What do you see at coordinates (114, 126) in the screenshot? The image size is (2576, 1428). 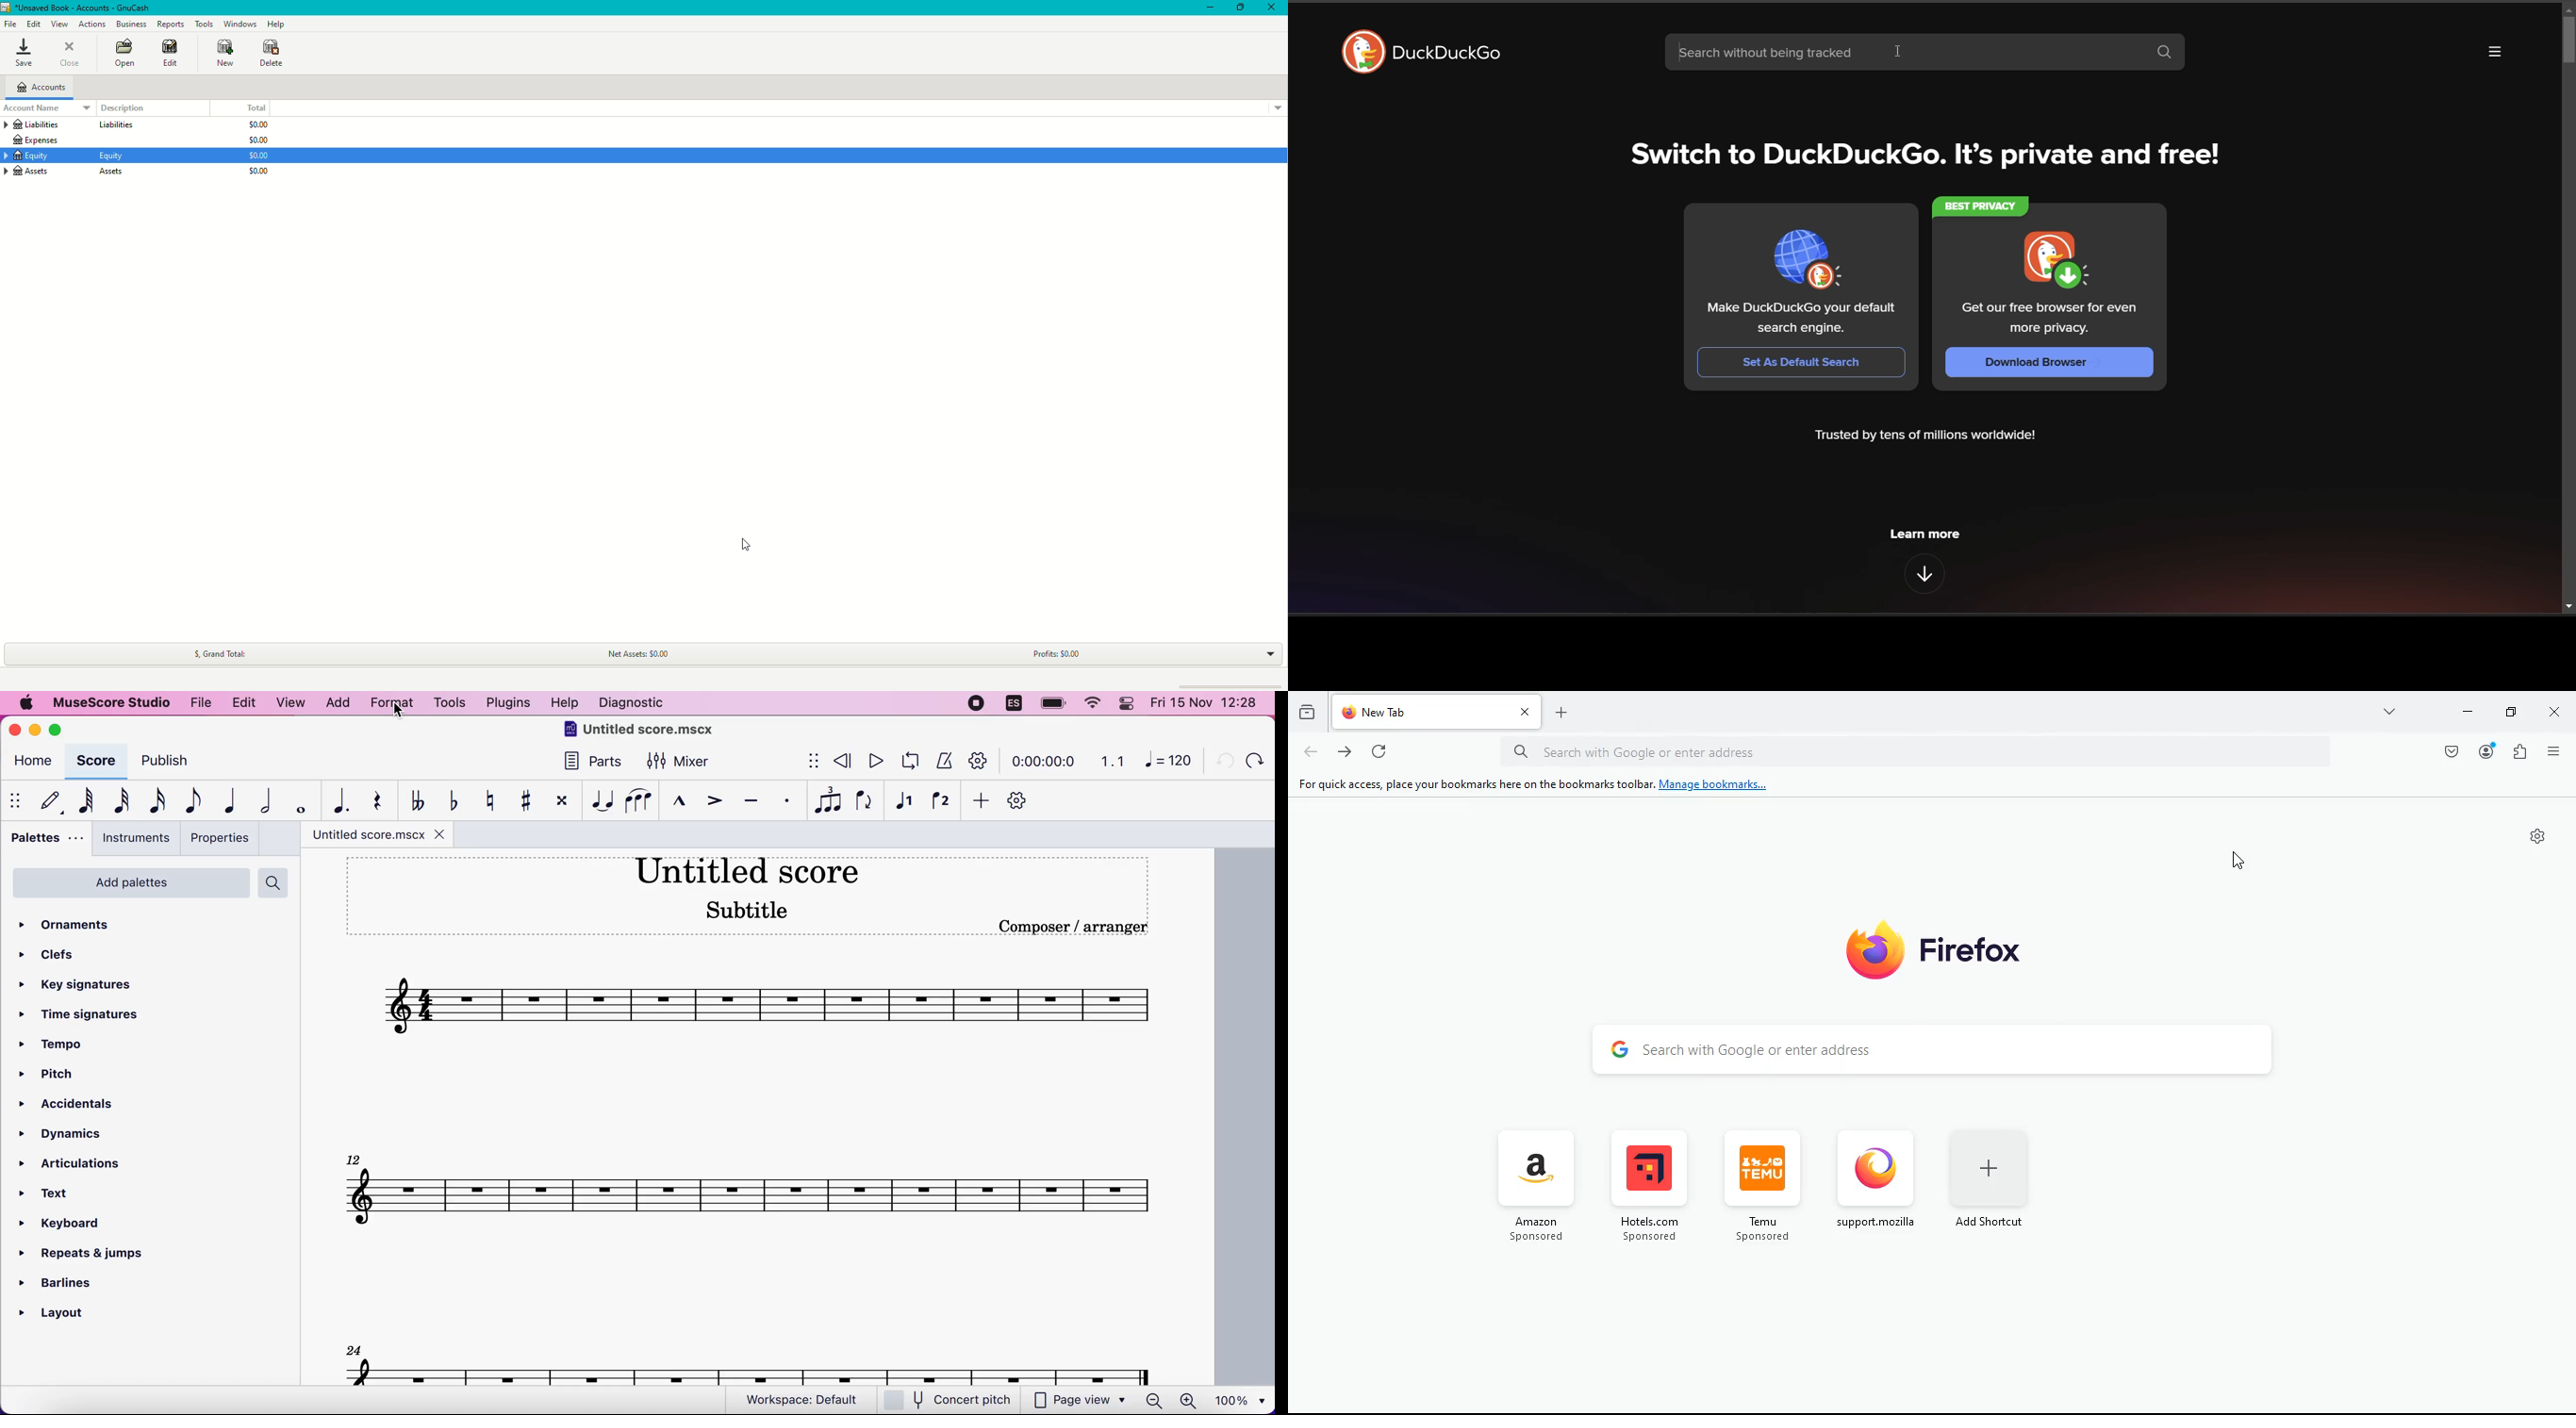 I see `Liabilities` at bounding box center [114, 126].